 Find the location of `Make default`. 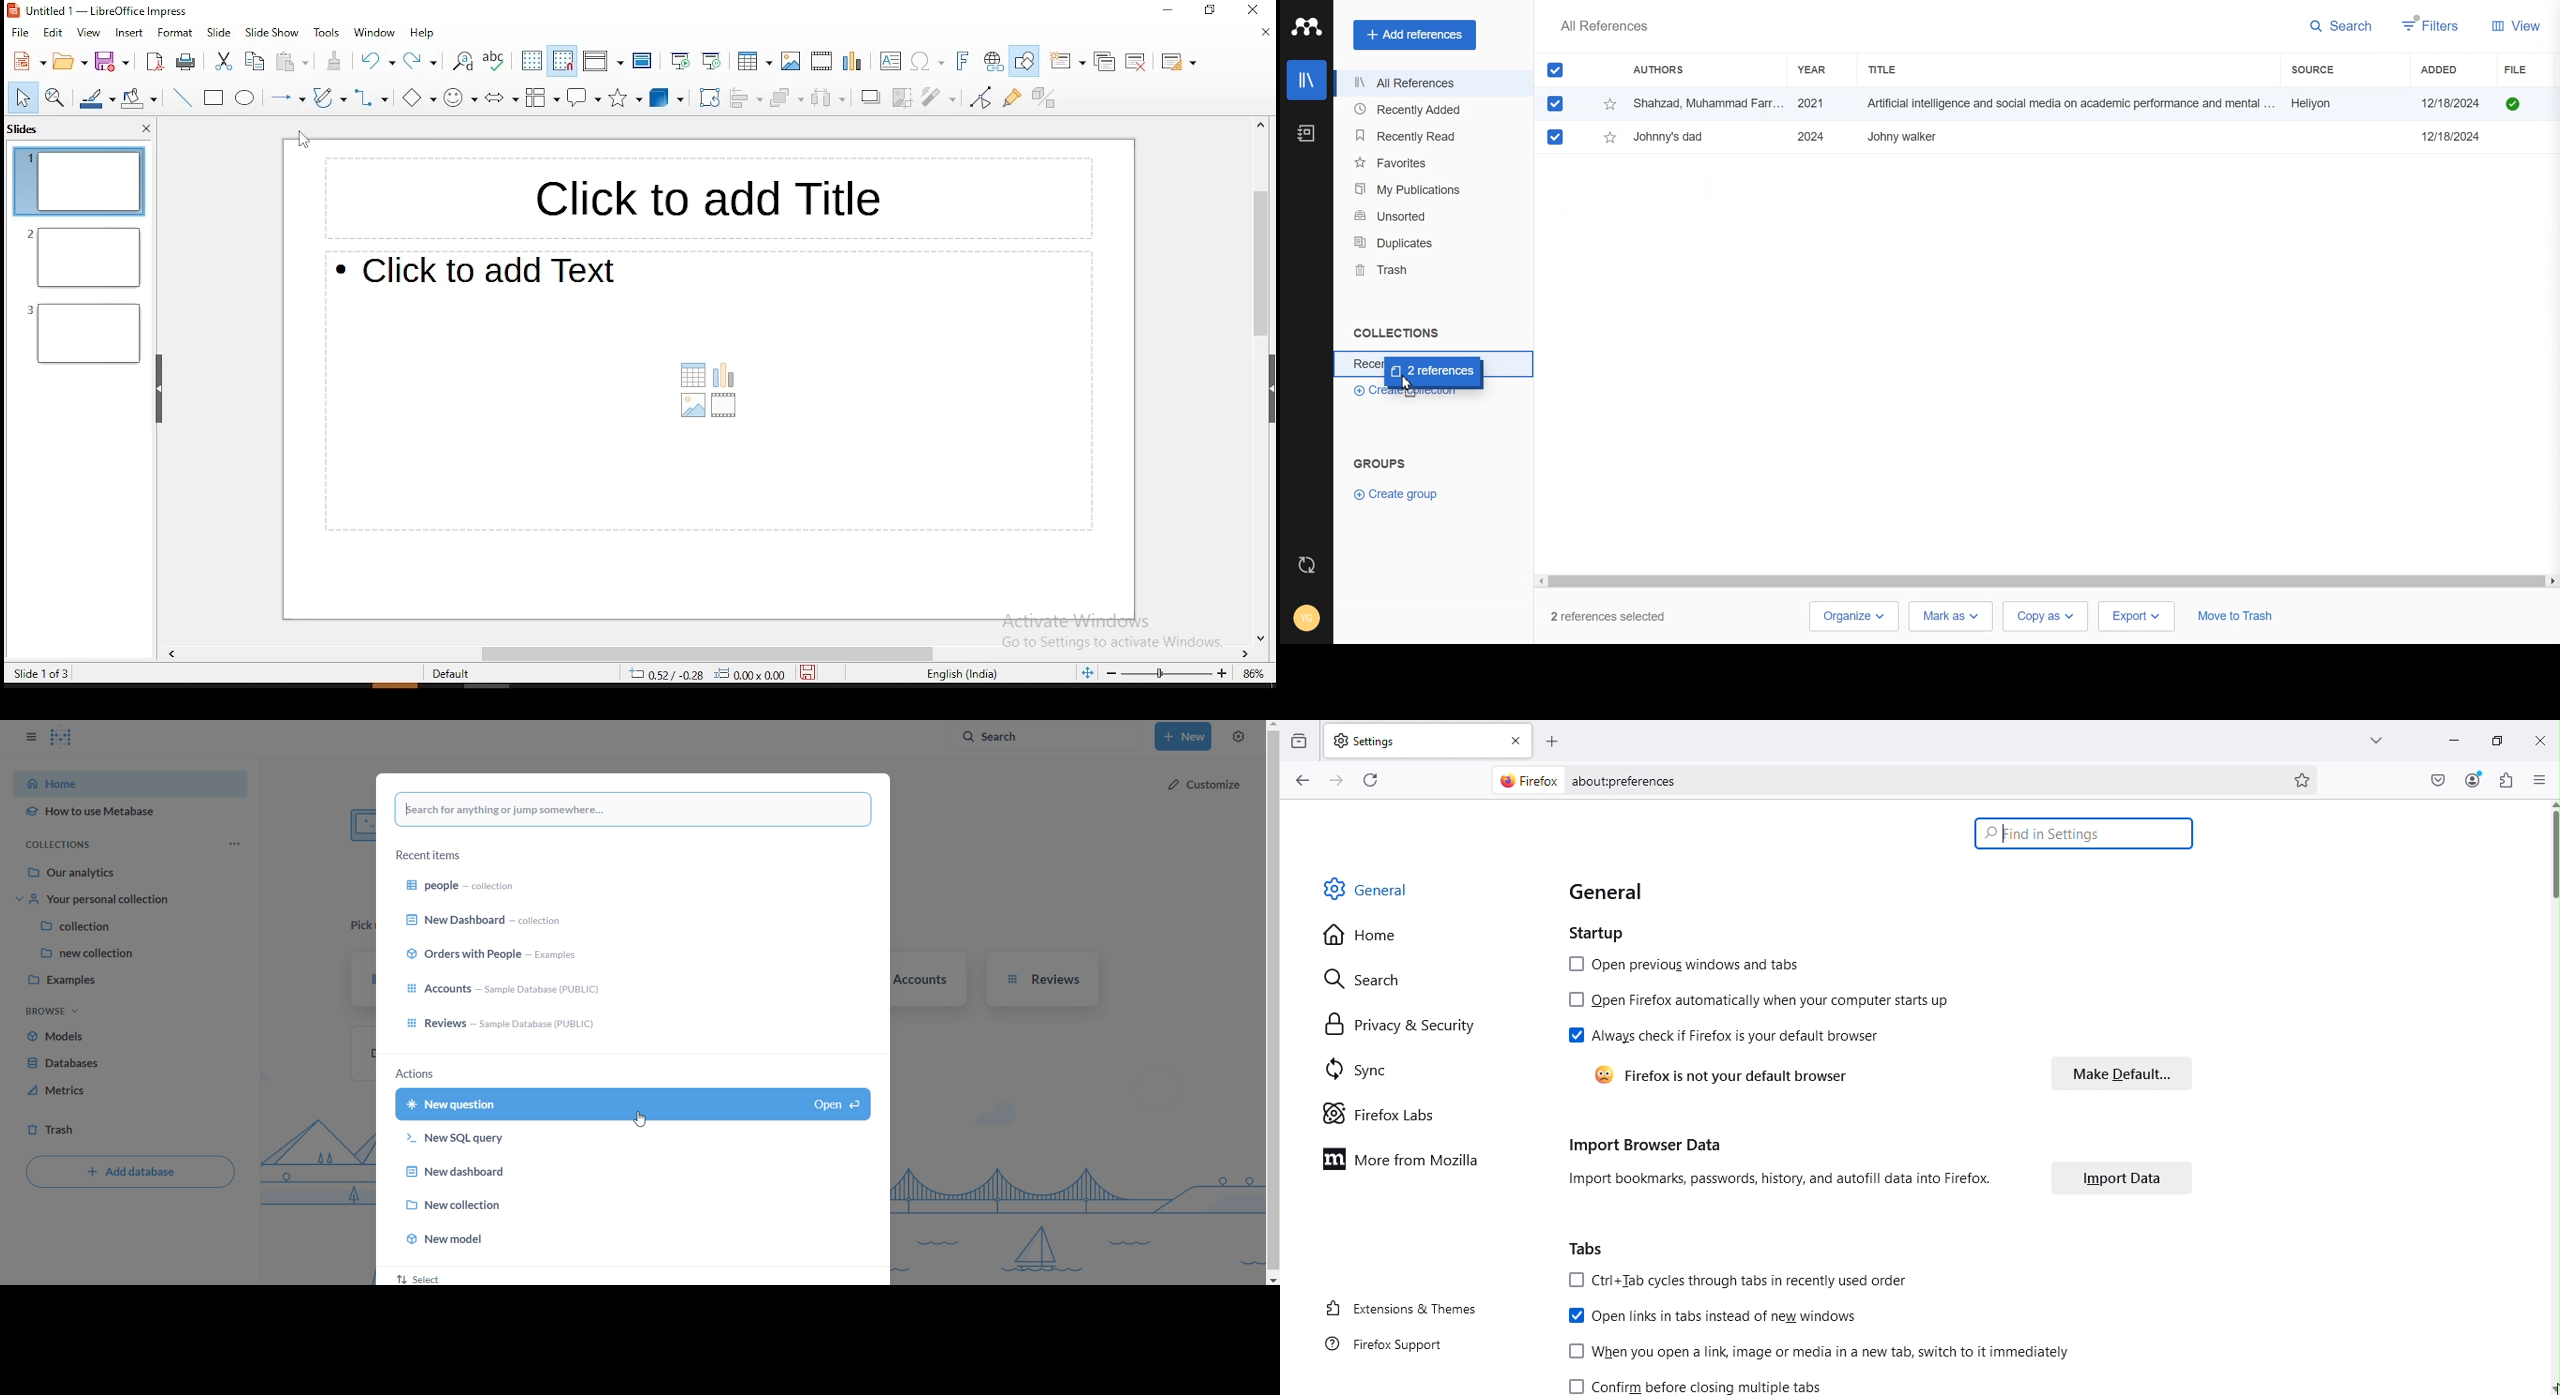

Make default is located at coordinates (2110, 1074).